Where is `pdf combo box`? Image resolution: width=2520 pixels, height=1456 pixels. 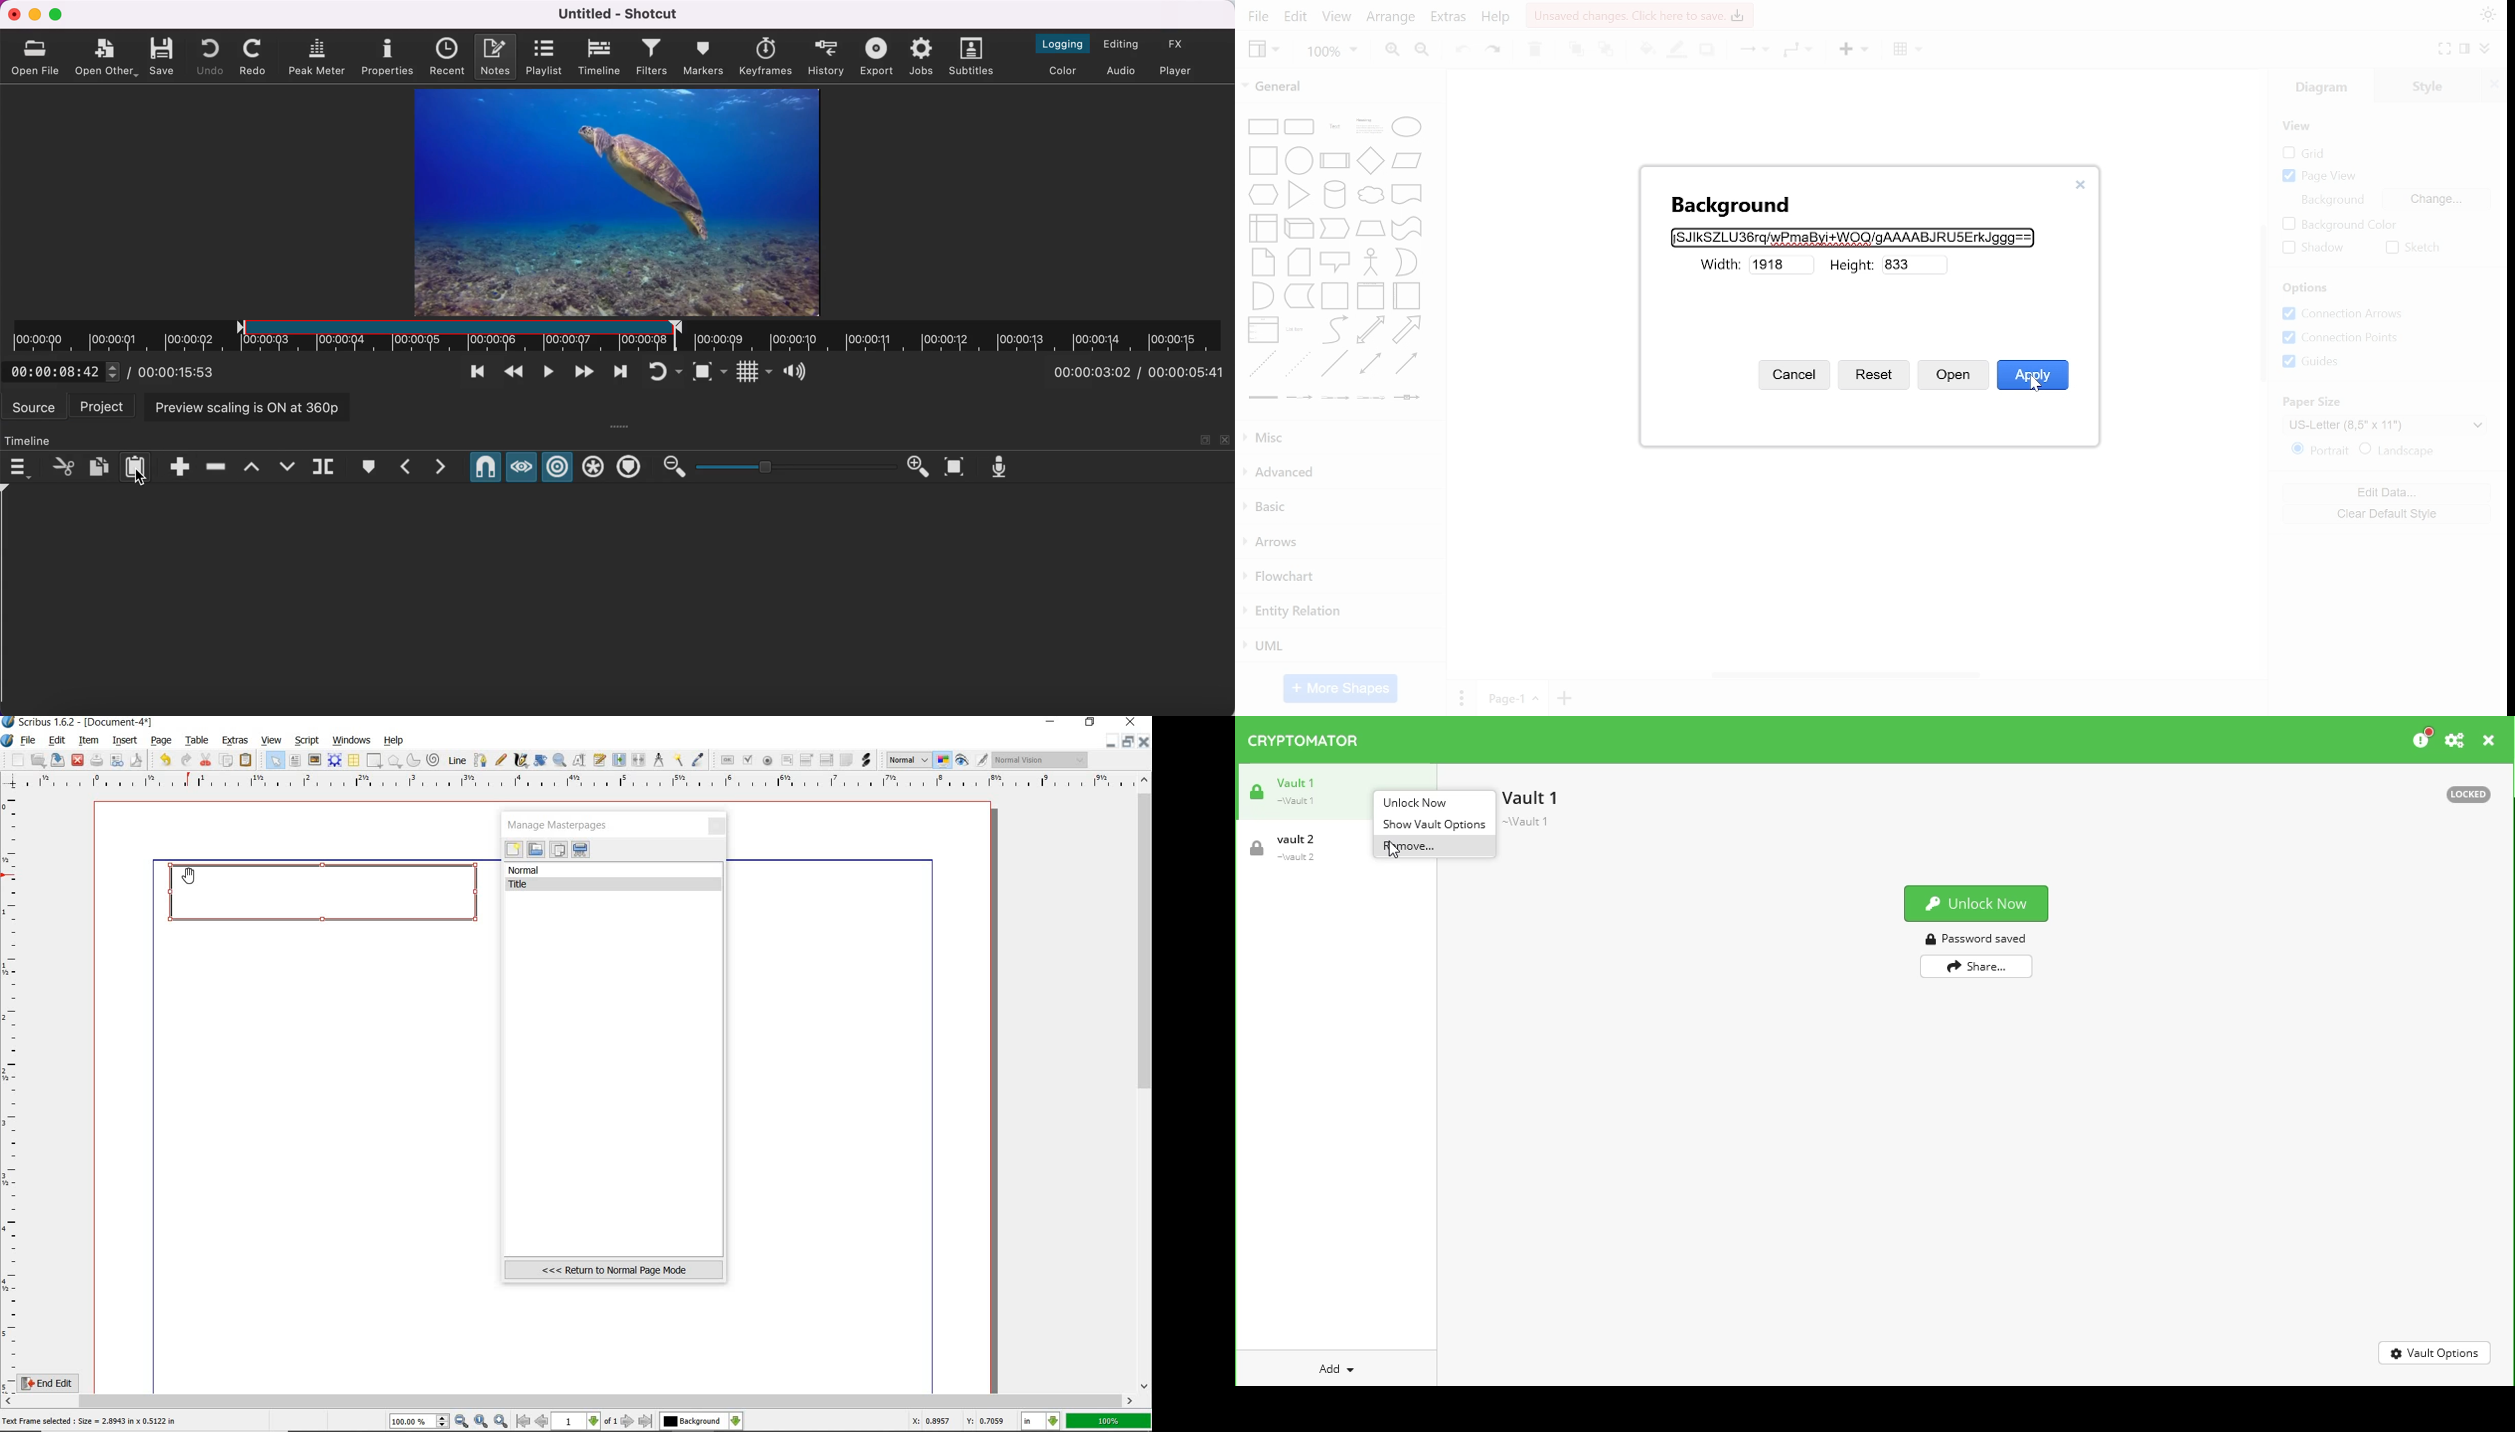 pdf combo box is located at coordinates (807, 759).